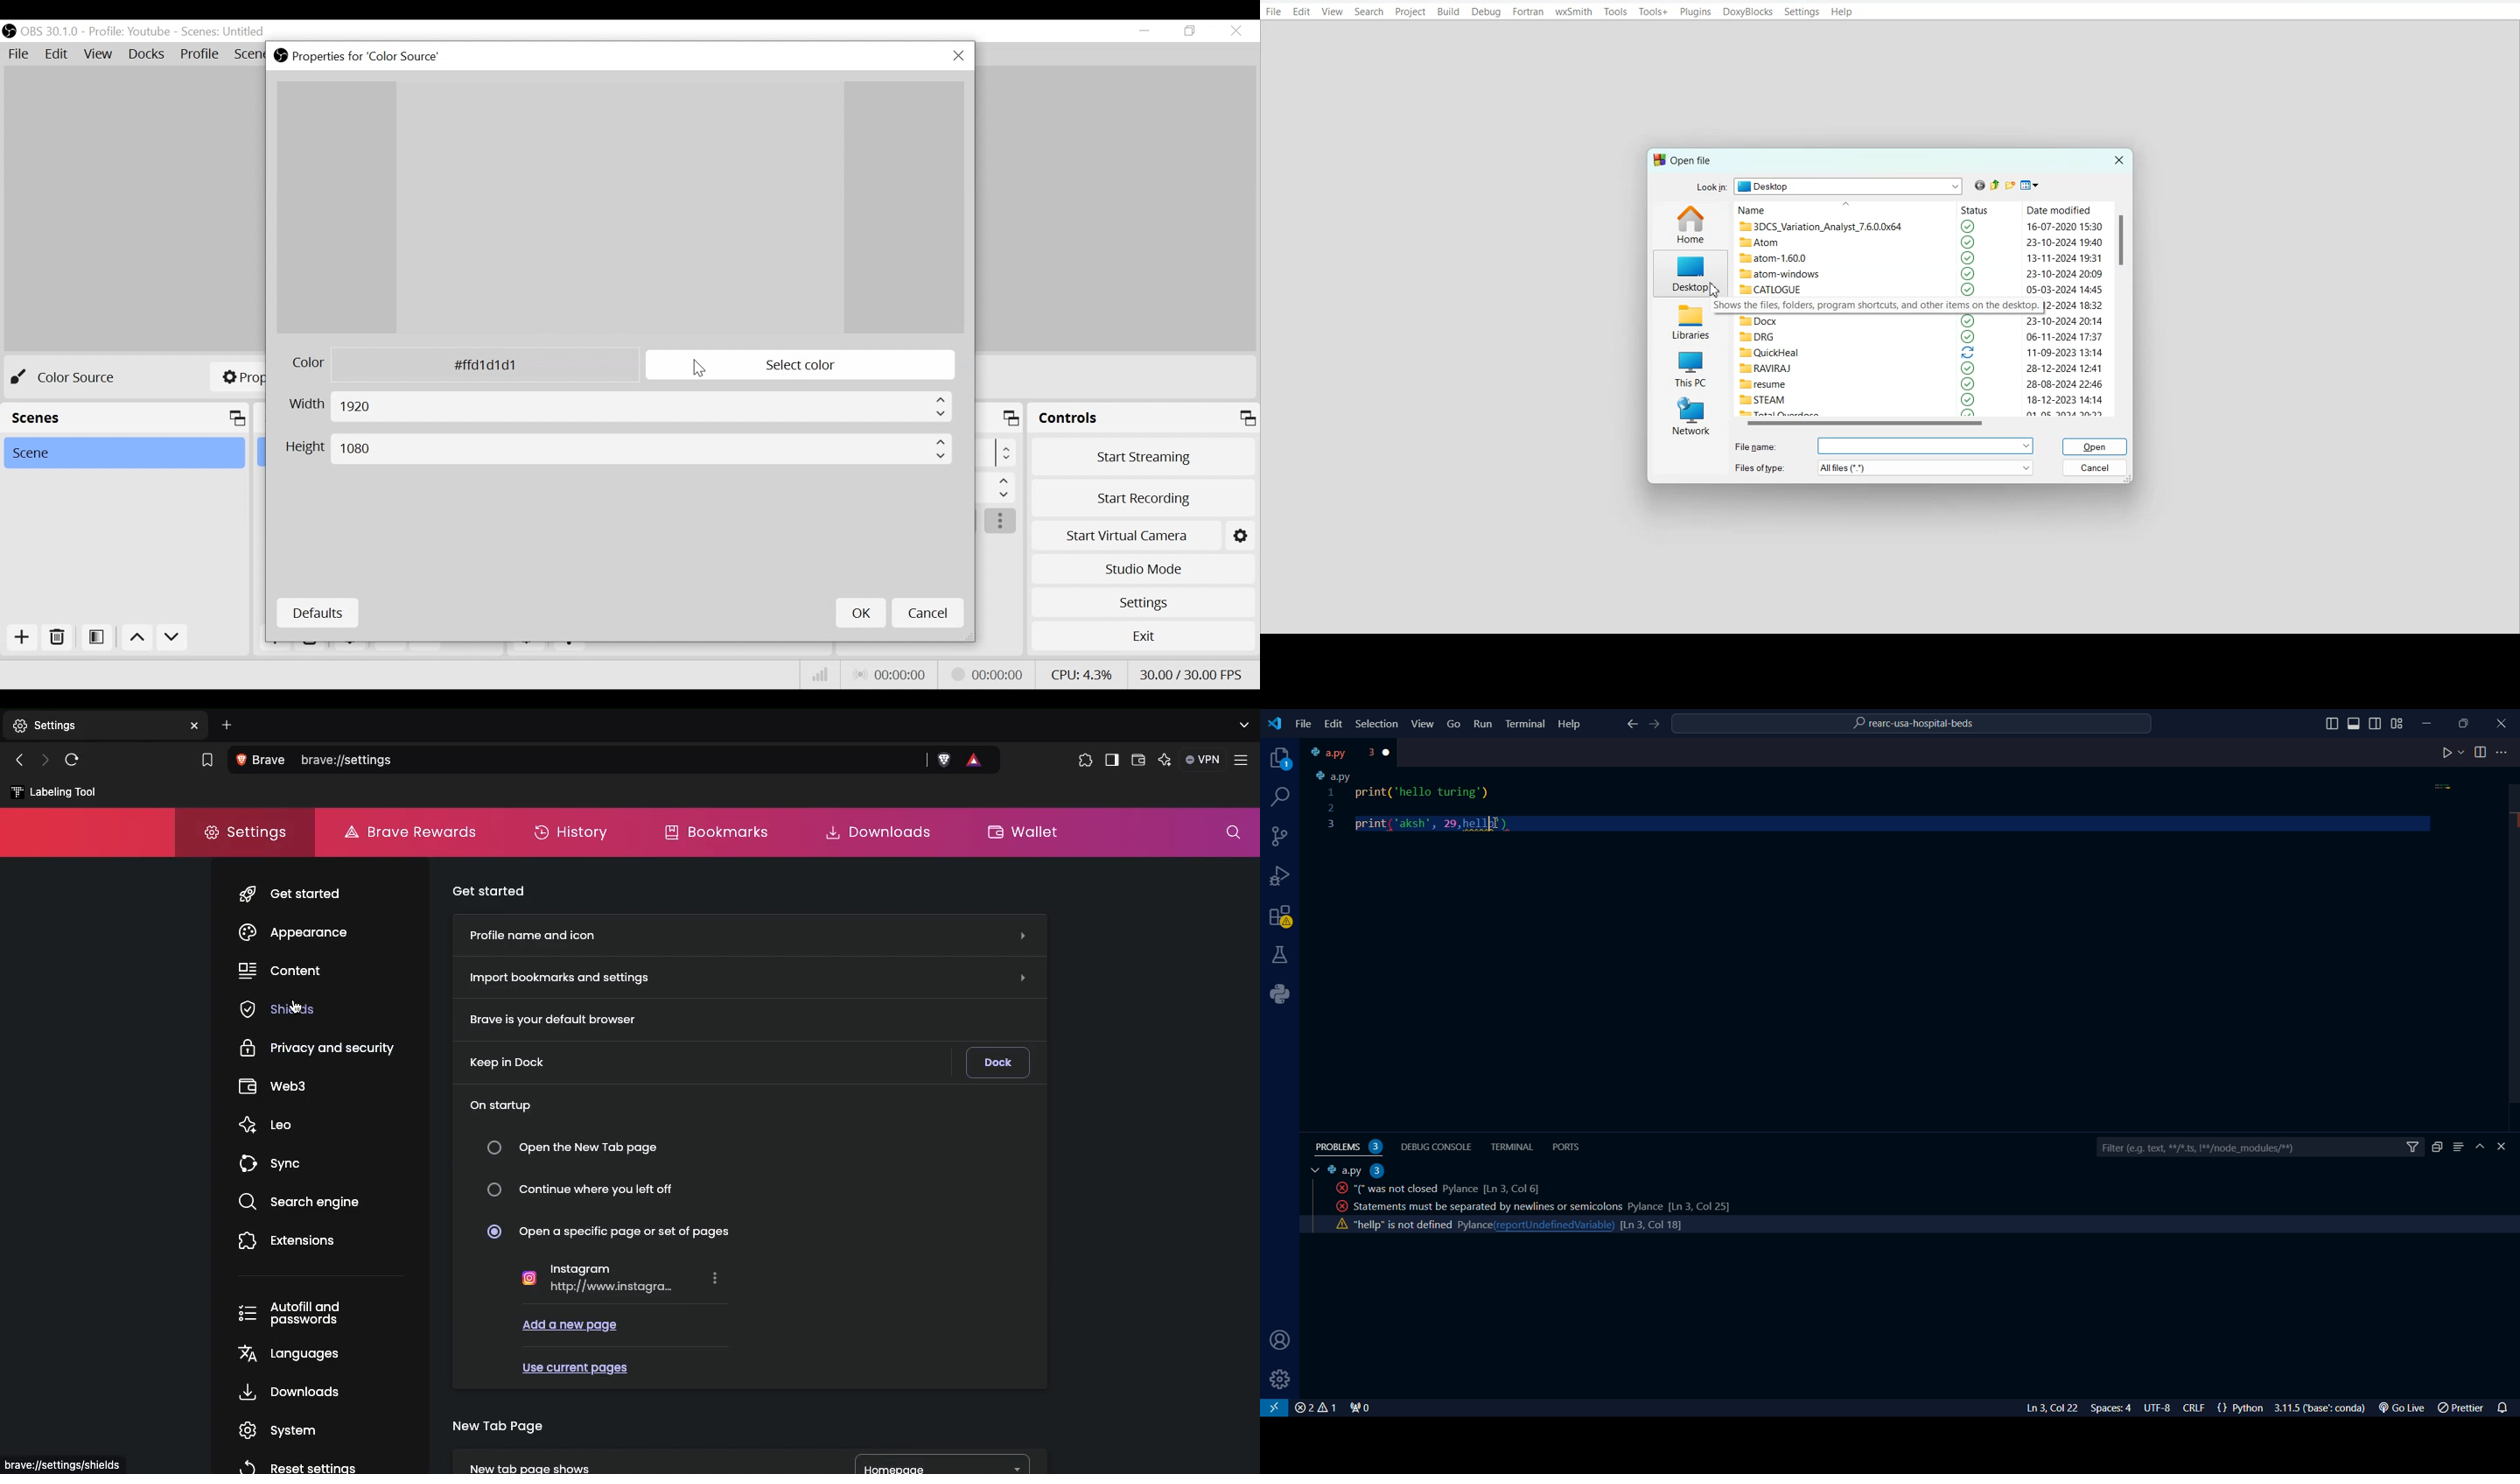 This screenshot has height=1484, width=2520. What do you see at coordinates (618, 407) in the screenshot?
I see `Width` at bounding box center [618, 407].